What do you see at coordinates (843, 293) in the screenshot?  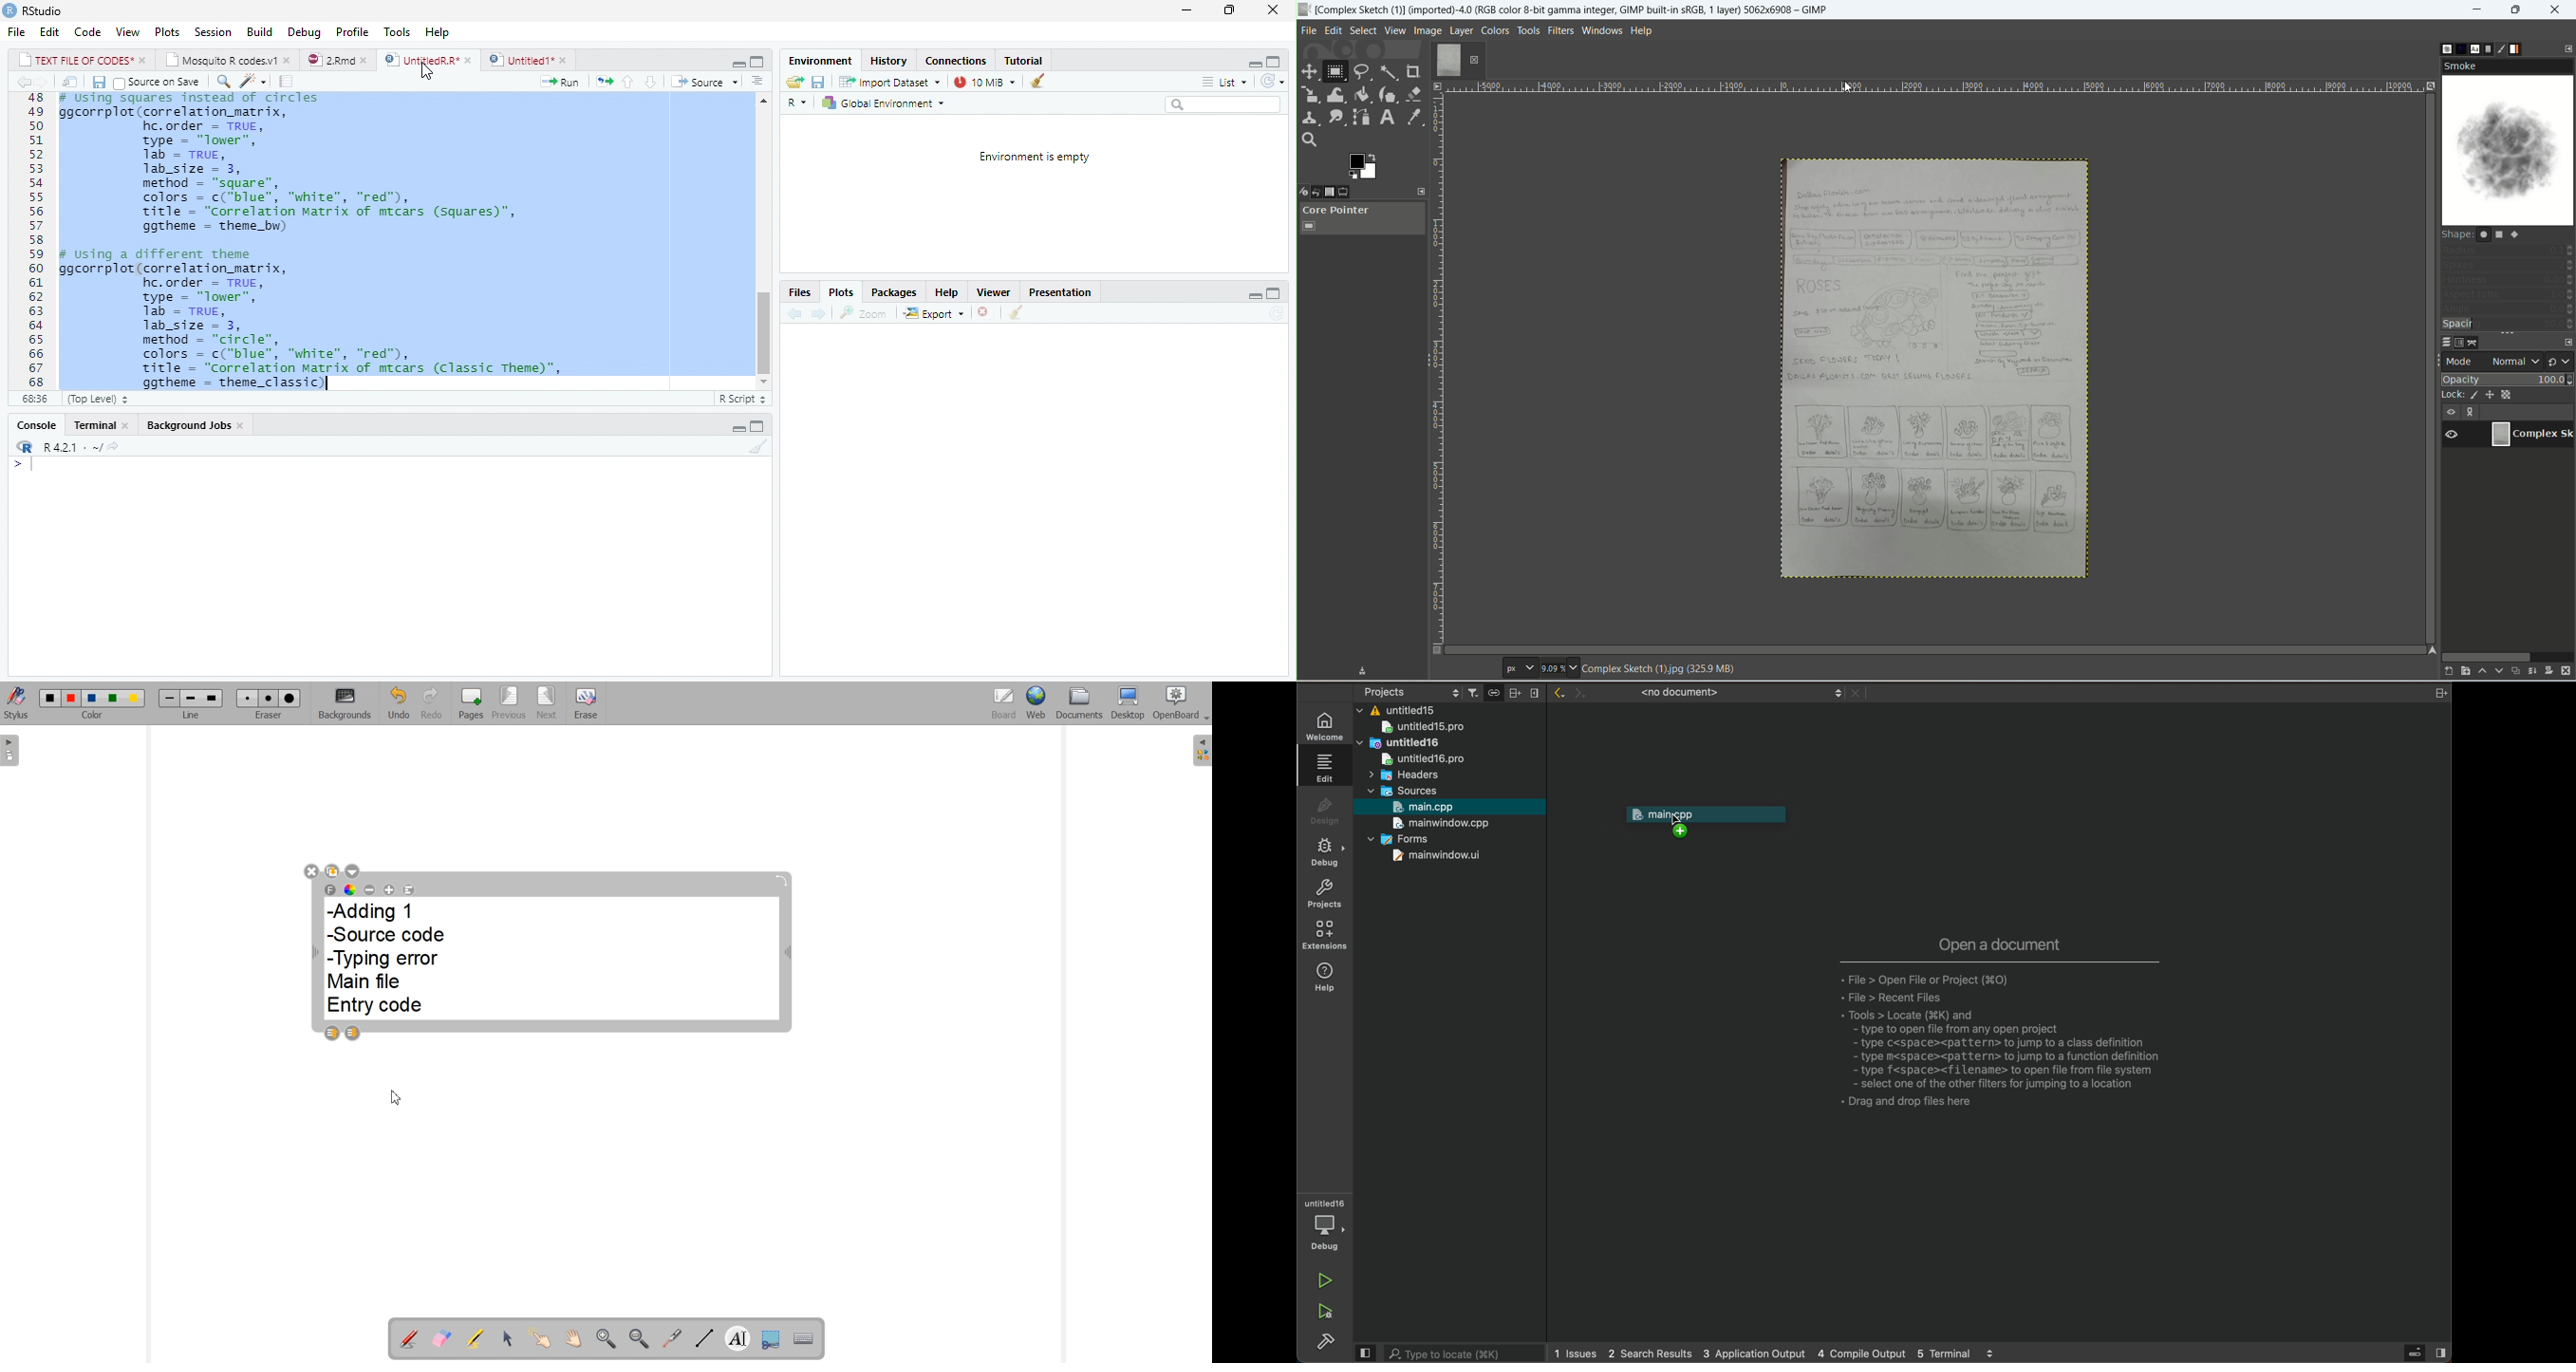 I see `Plots` at bounding box center [843, 293].